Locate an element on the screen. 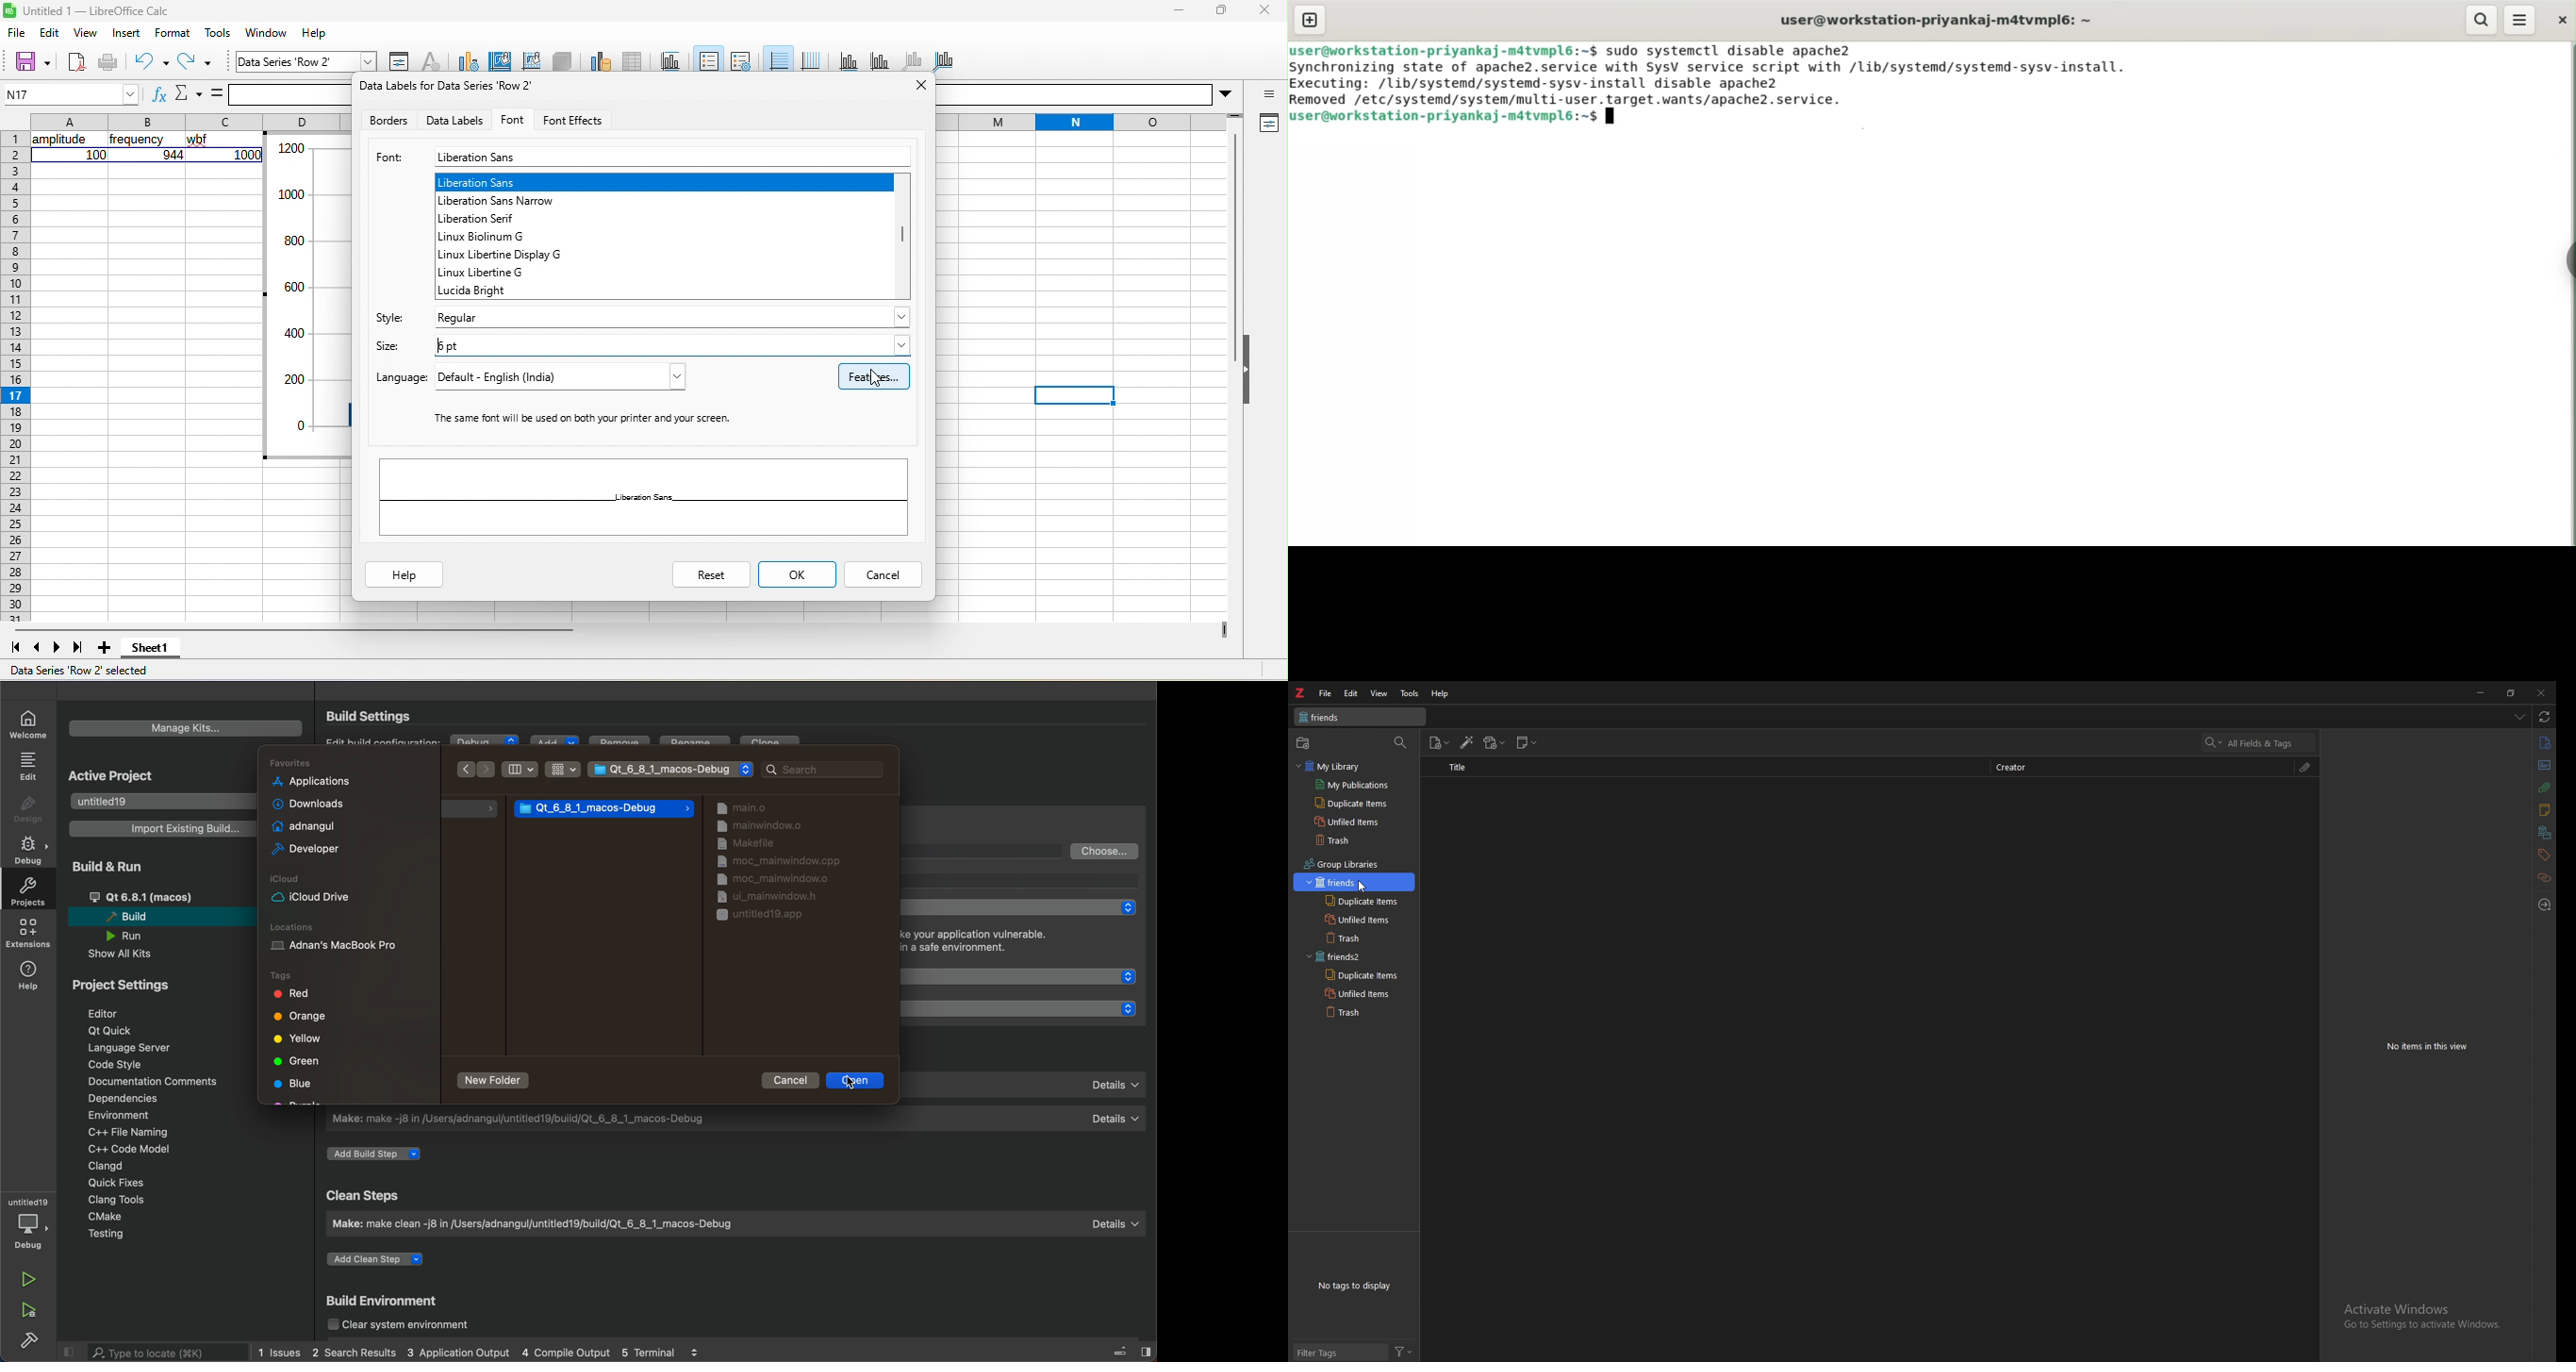  remove is located at coordinates (619, 745).